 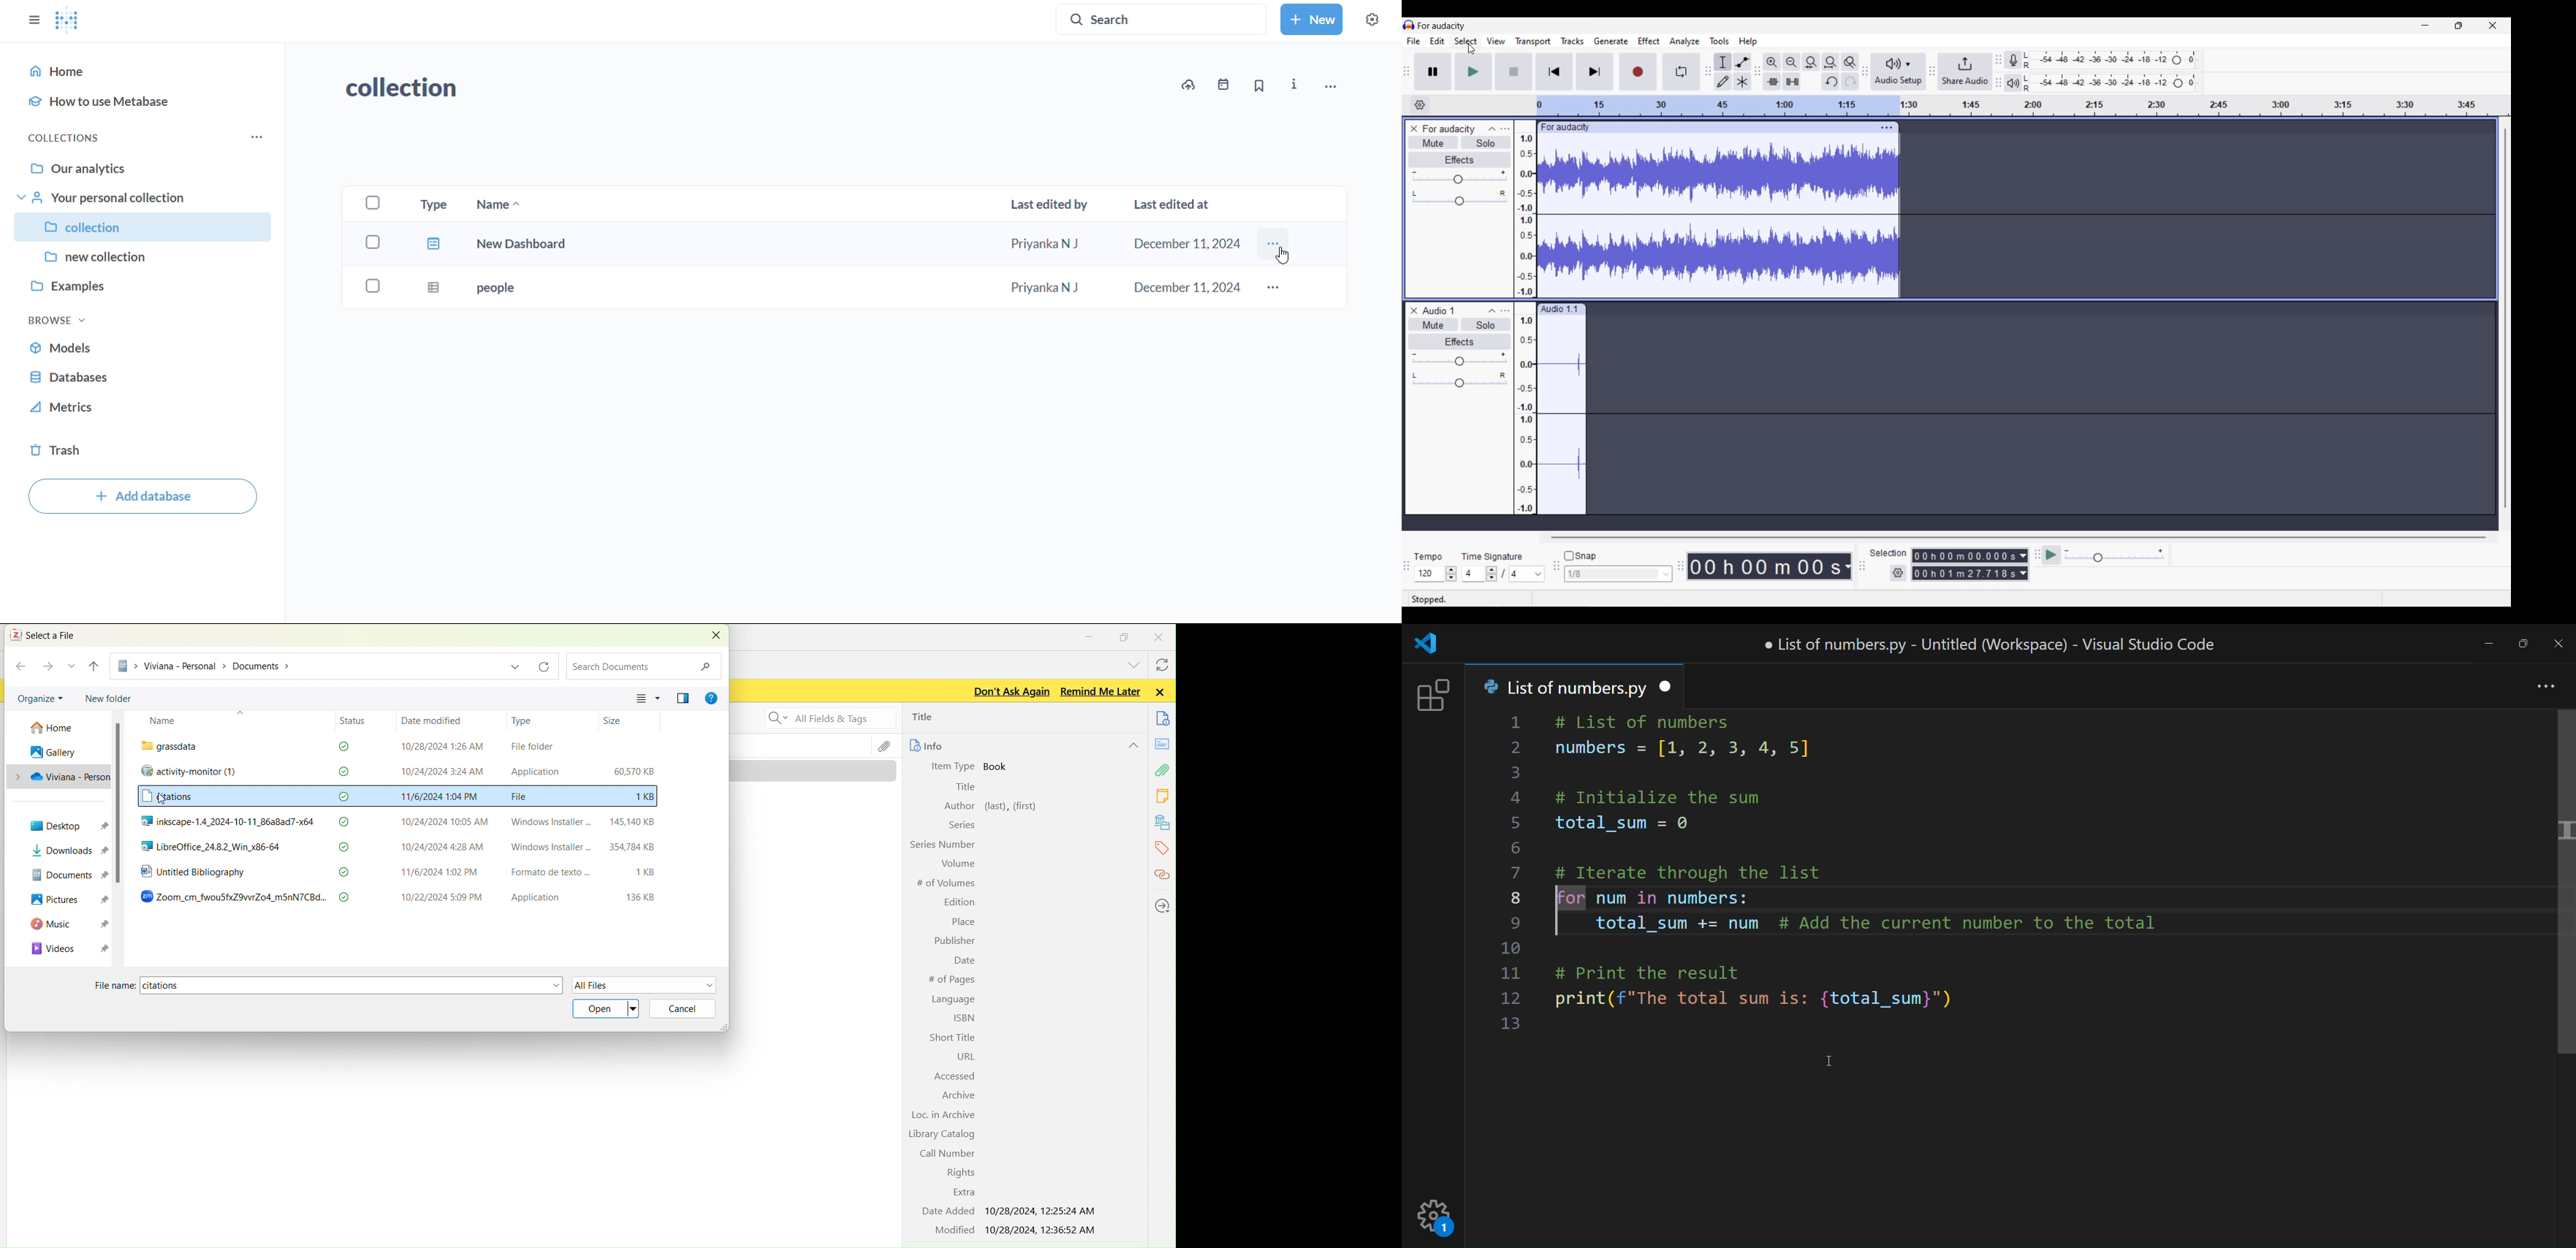 I want to click on gain, so click(x=1459, y=359).